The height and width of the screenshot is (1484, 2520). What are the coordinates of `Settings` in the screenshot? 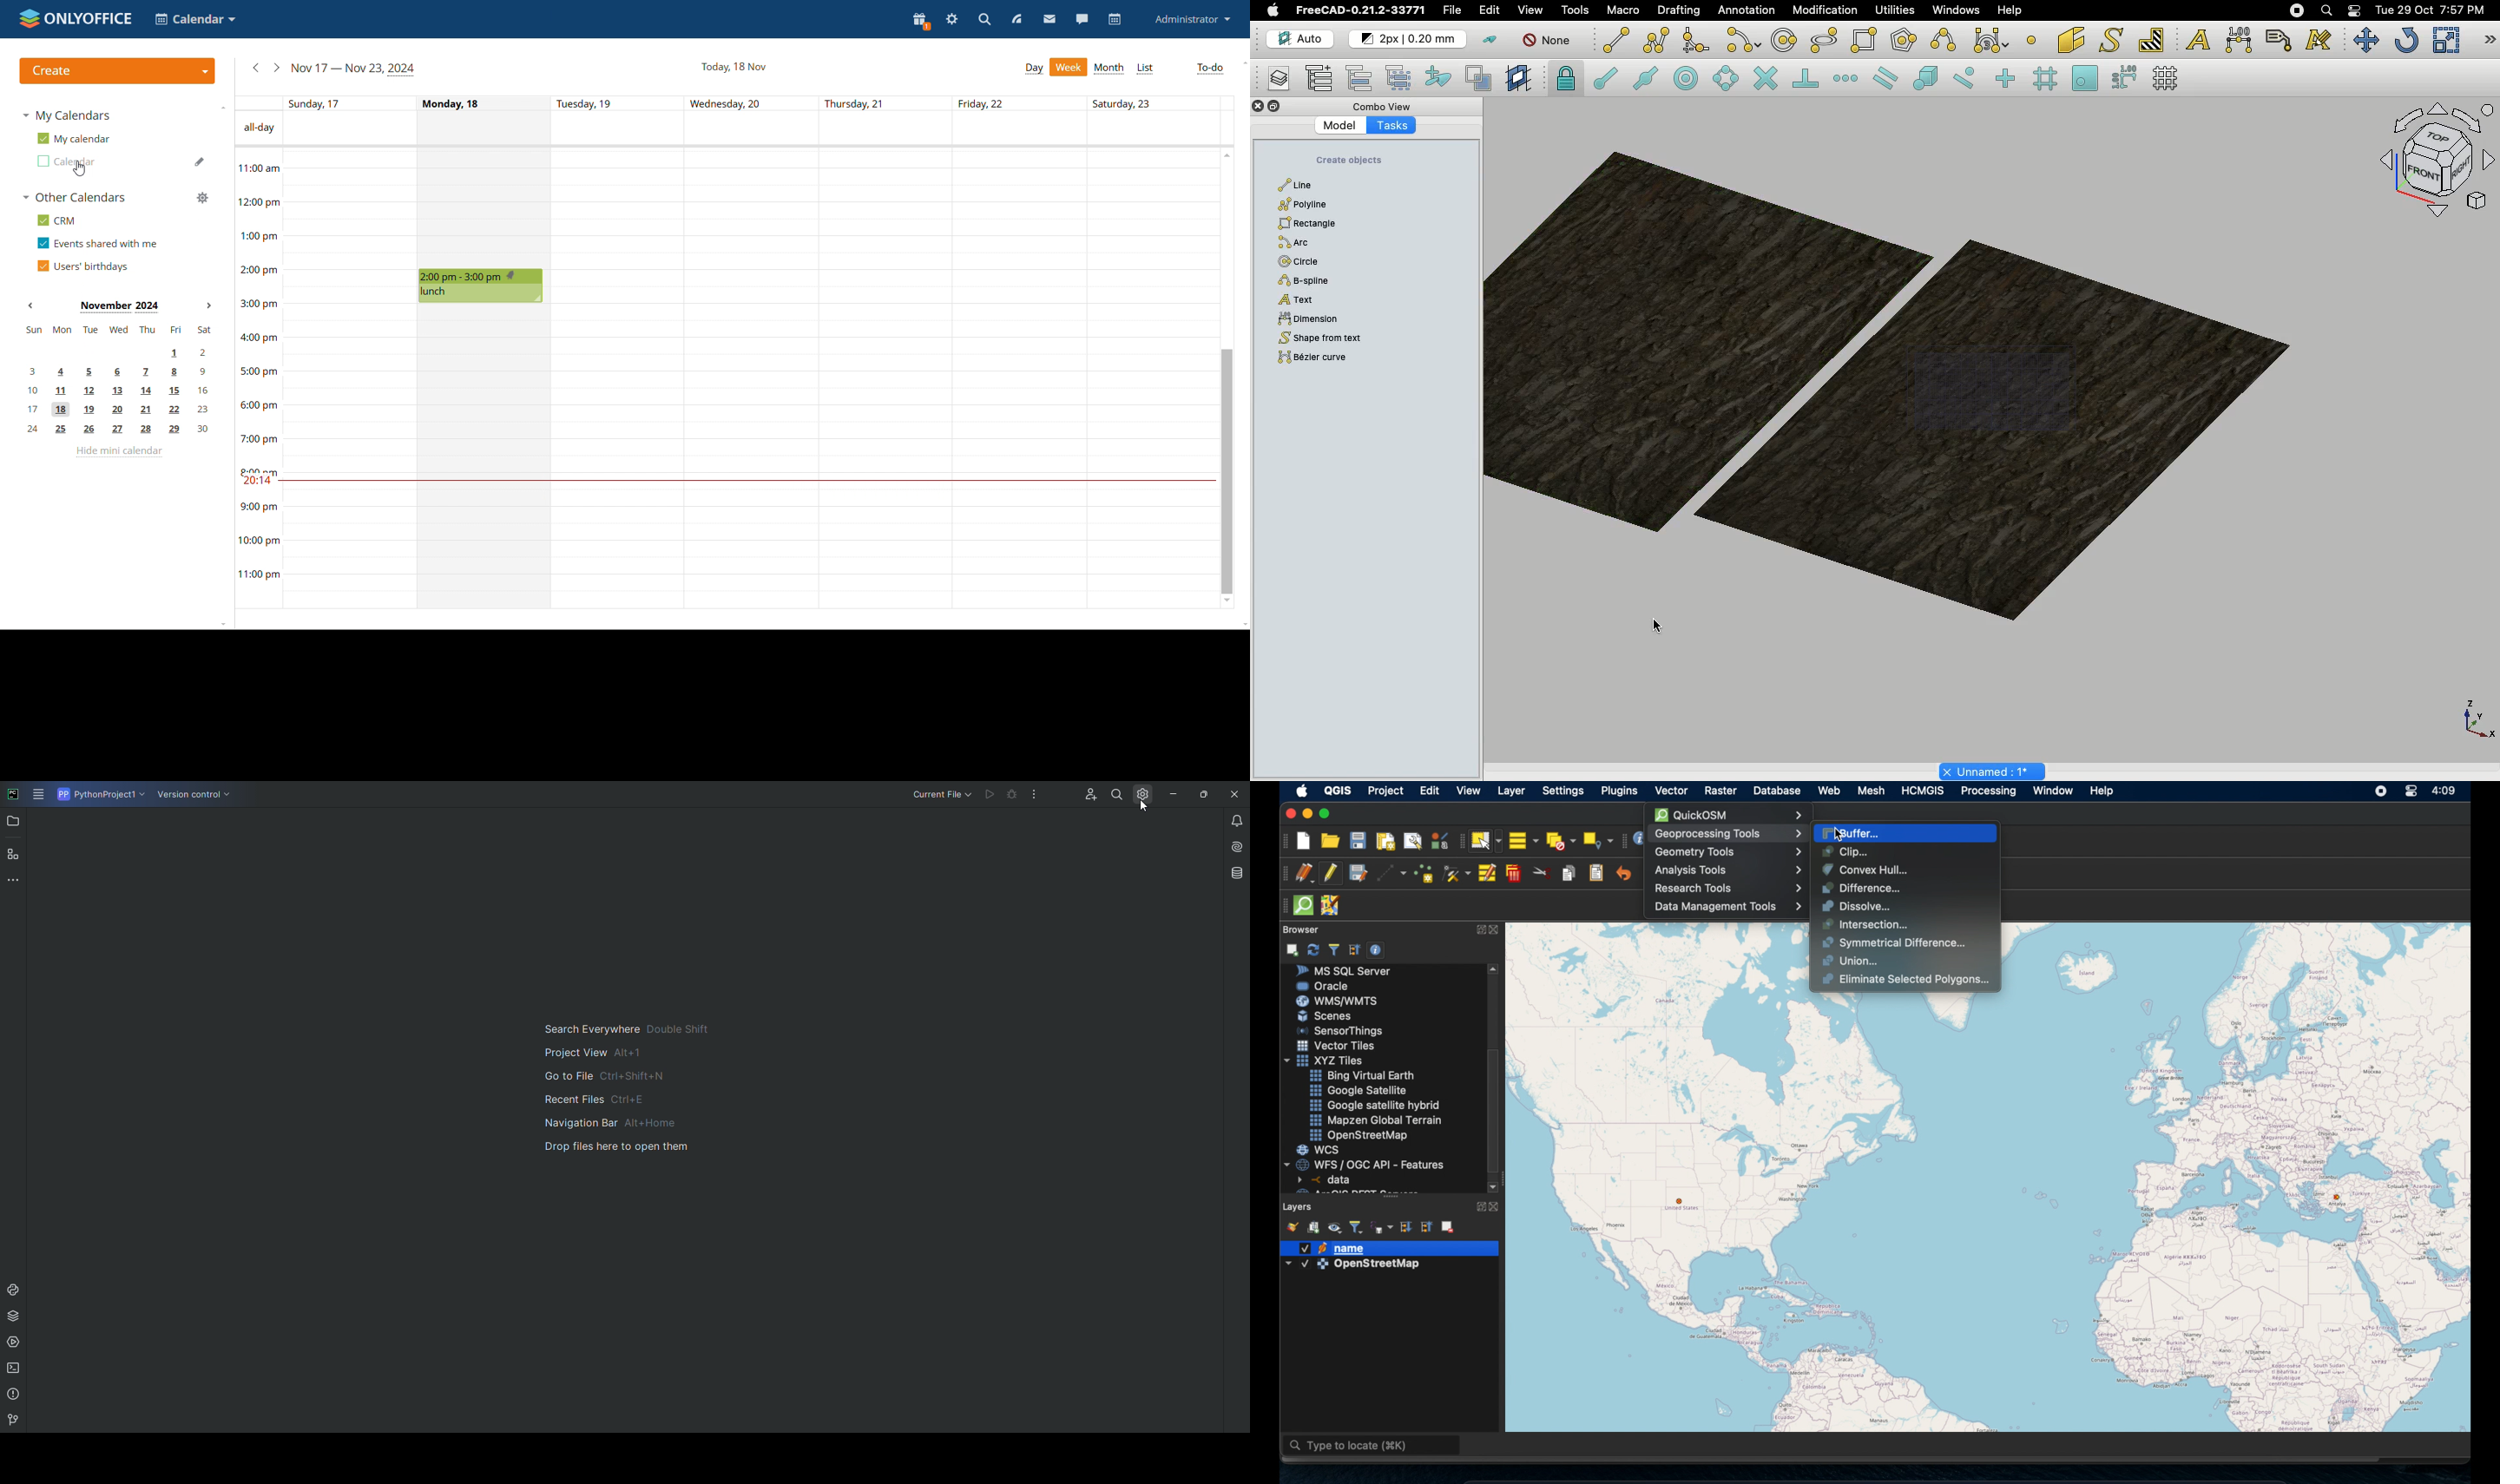 It's located at (1140, 793).